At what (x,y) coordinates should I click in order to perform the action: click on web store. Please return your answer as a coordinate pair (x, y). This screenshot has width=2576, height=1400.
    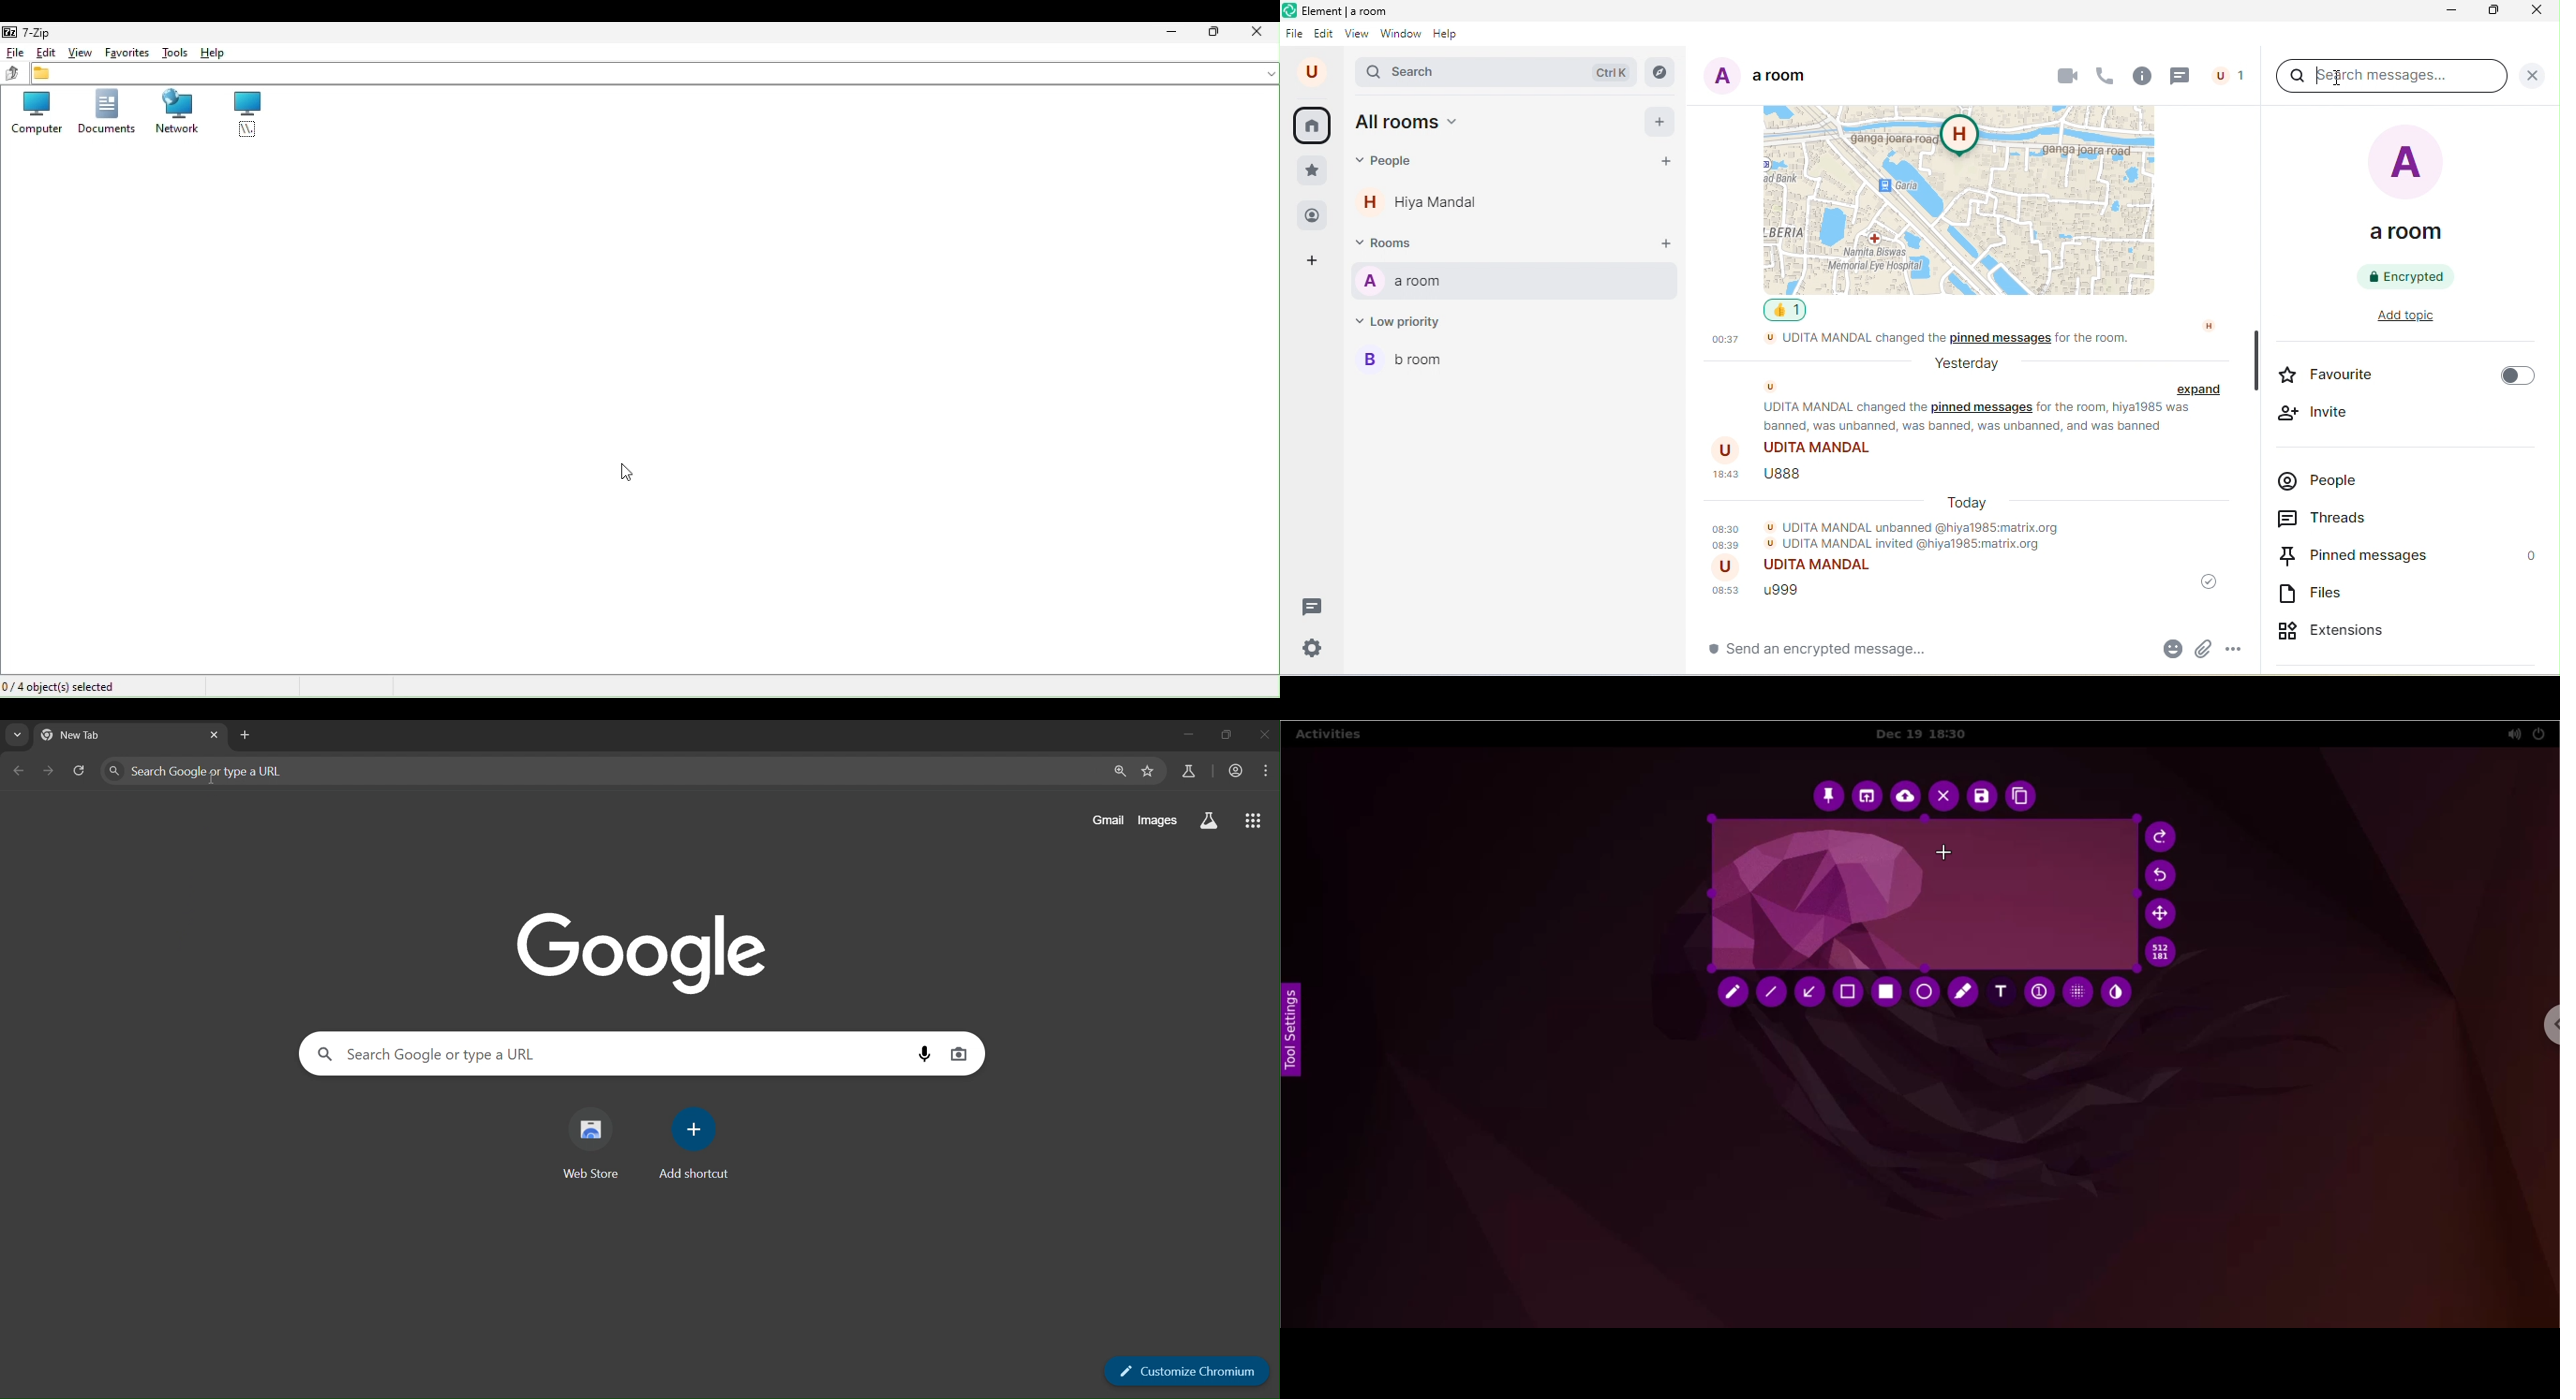
    Looking at the image, I should click on (591, 1142).